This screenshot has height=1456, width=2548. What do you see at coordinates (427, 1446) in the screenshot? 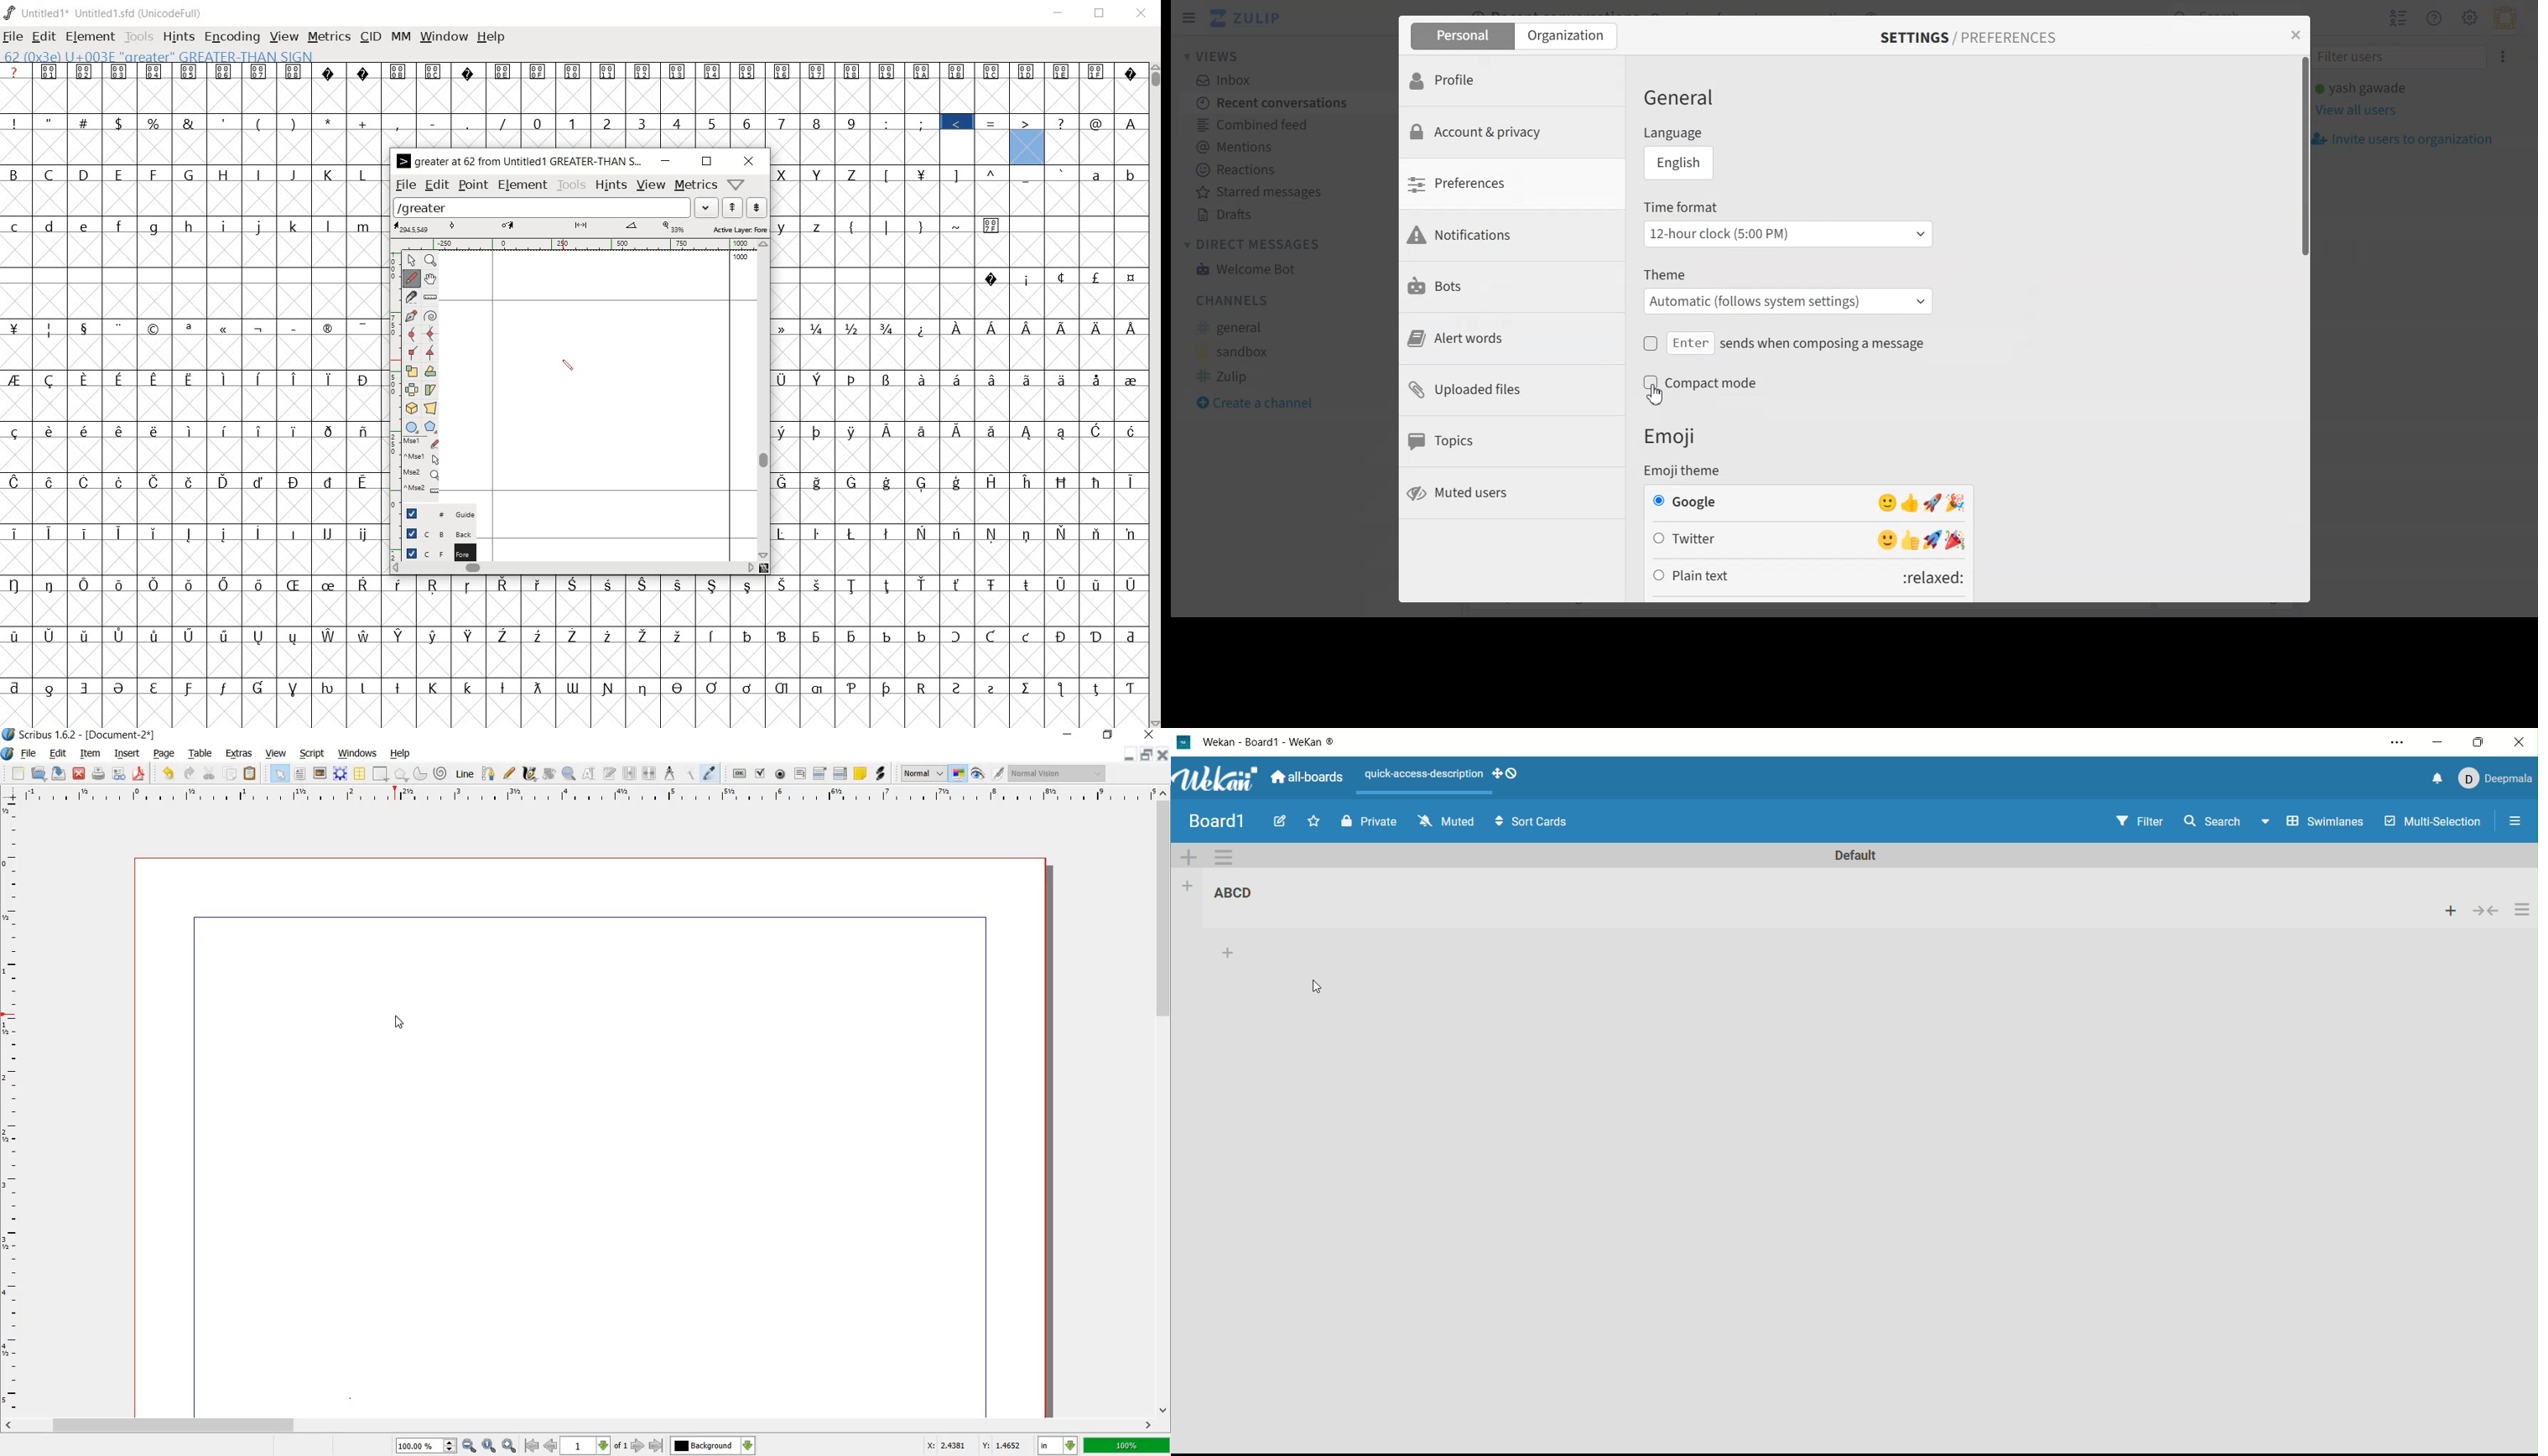
I see `100.00%` at bounding box center [427, 1446].